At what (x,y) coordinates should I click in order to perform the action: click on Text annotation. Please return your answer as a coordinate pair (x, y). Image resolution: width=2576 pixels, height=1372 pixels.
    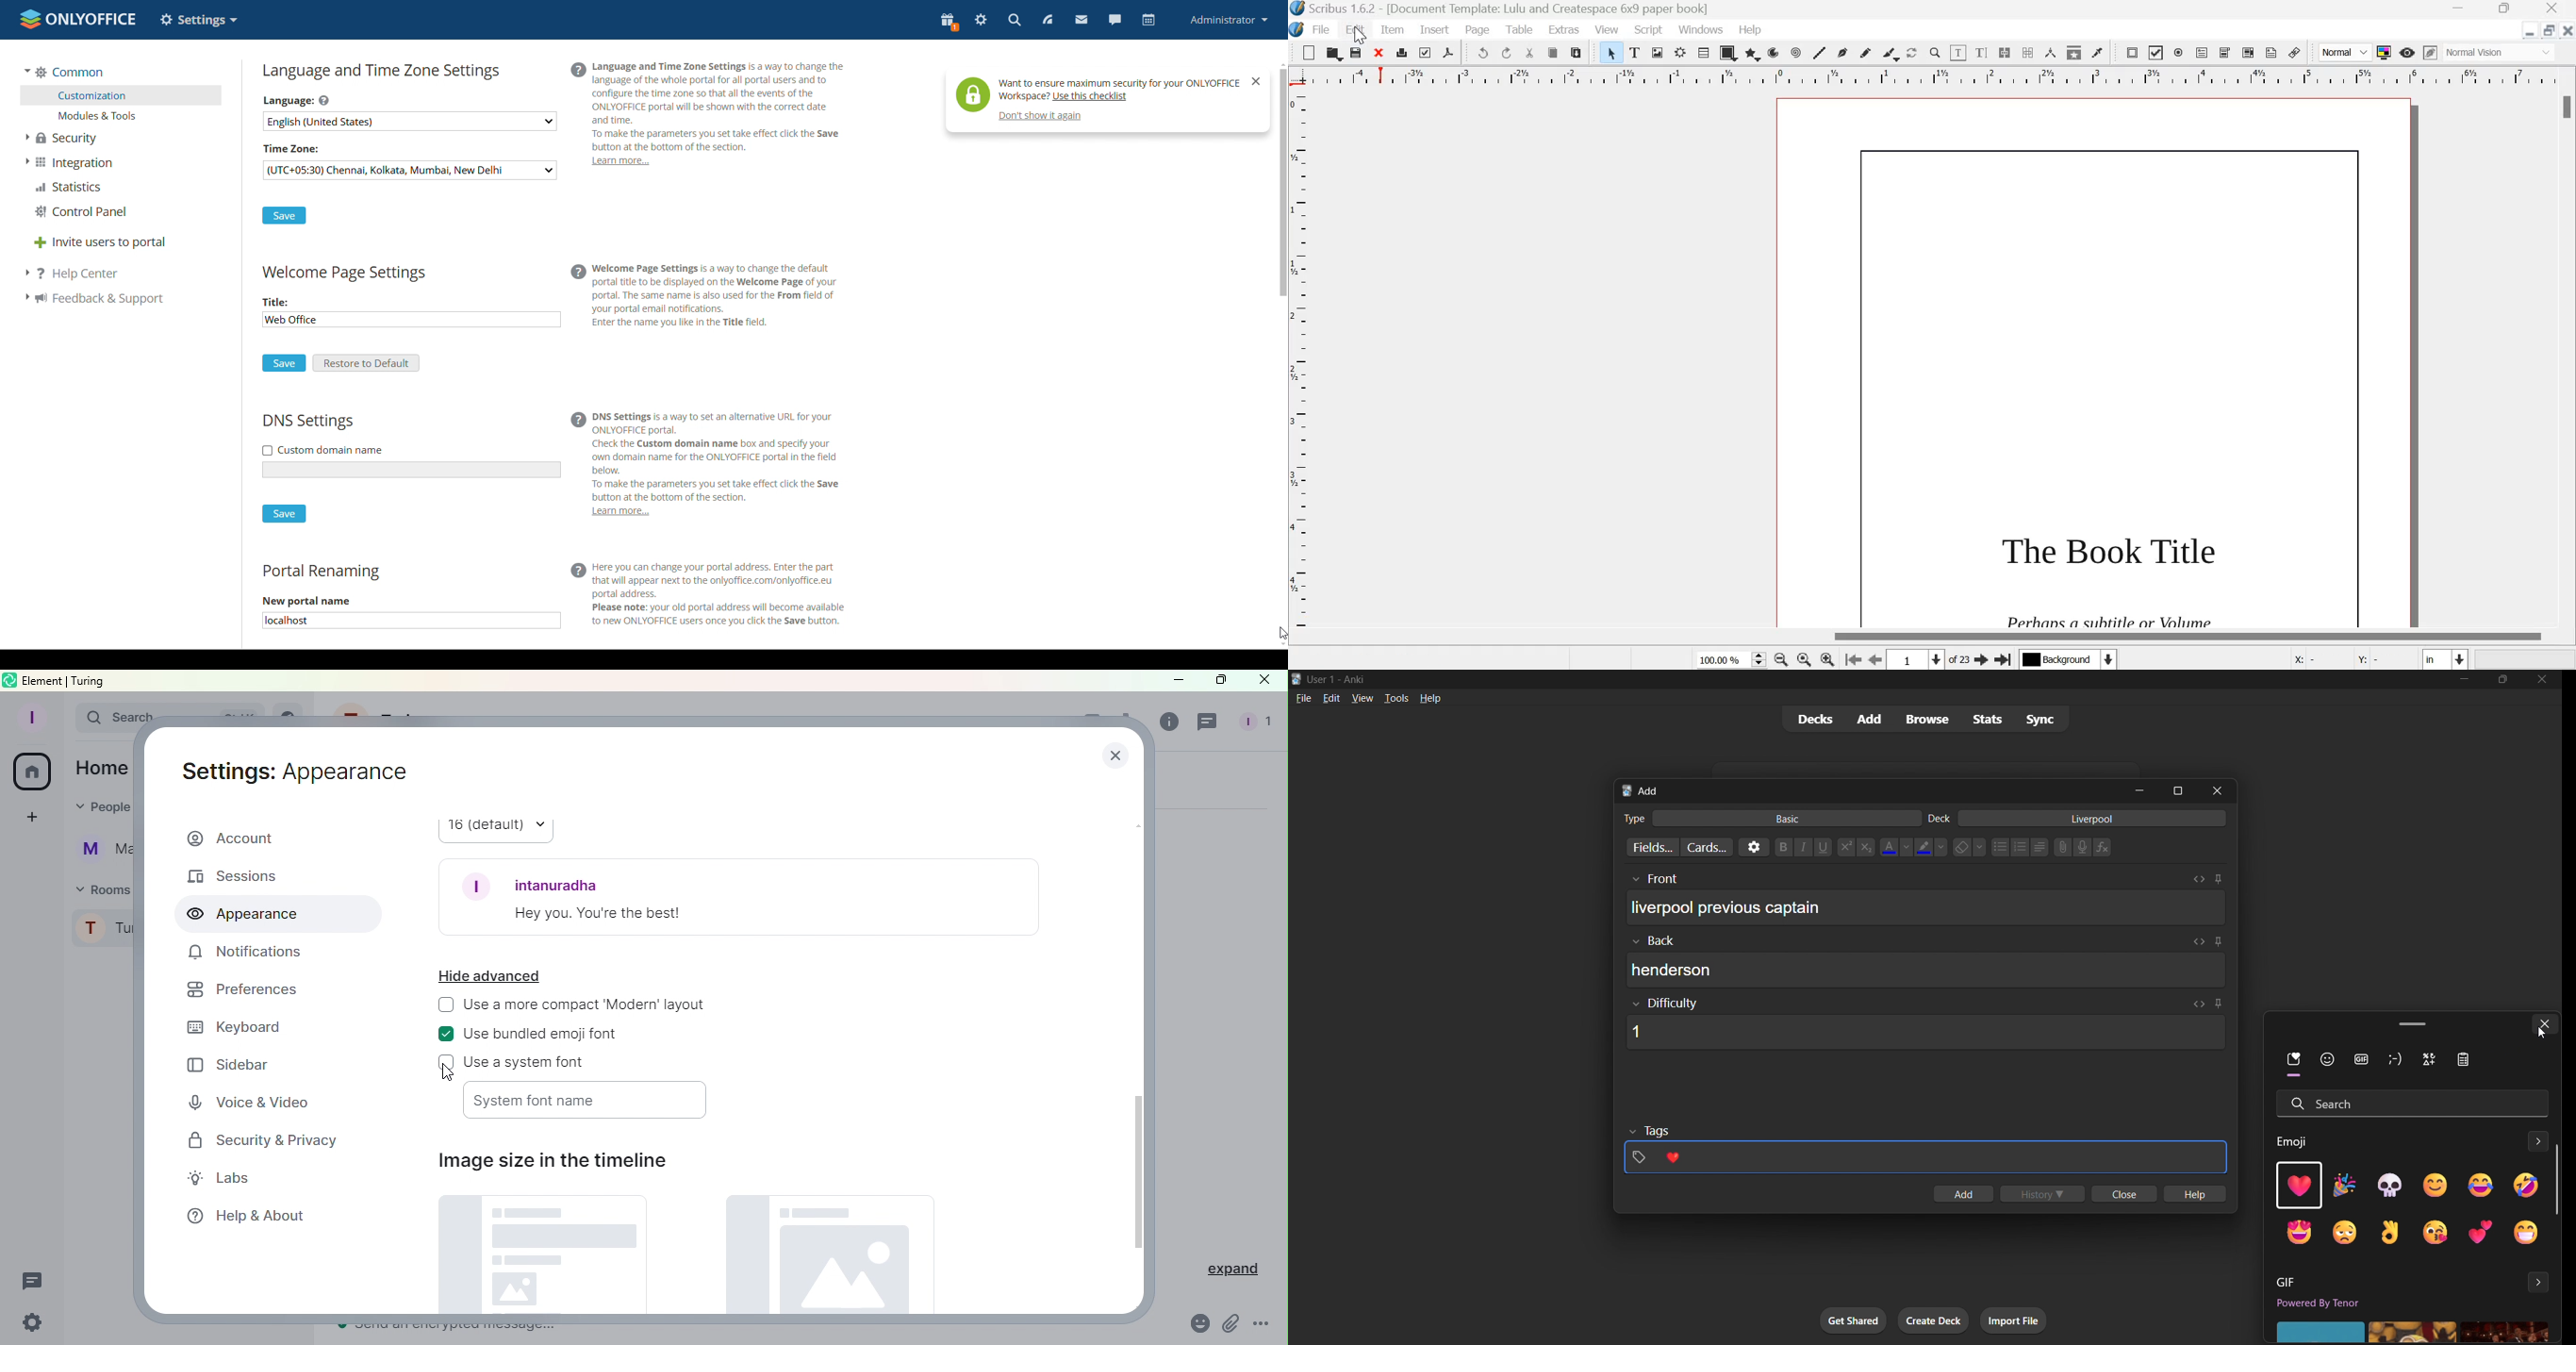
    Looking at the image, I should click on (2271, 52).